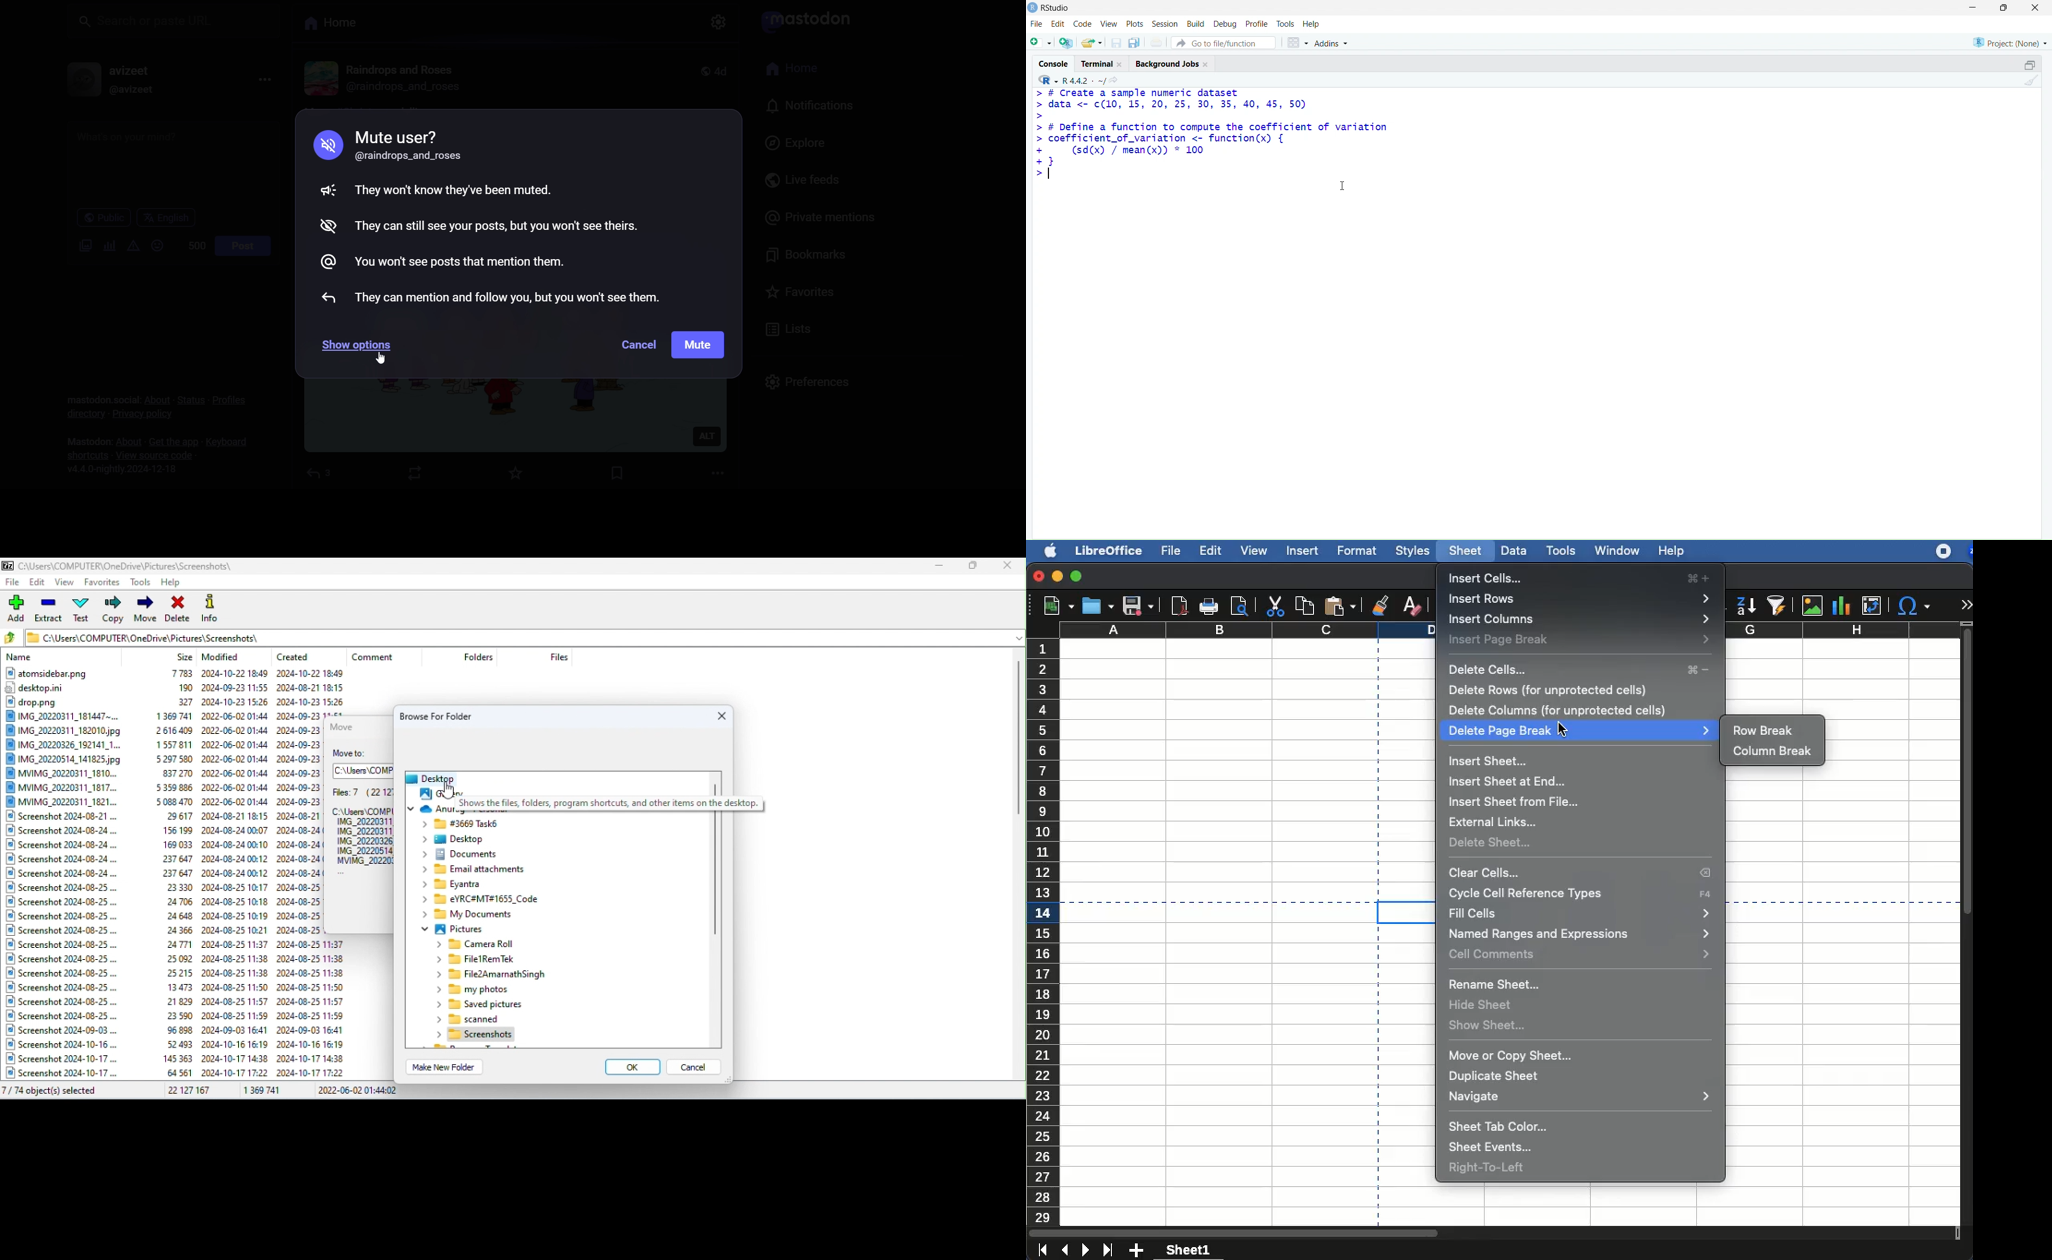 This screenshot has width=2072, height=1260. What do you see at coordinates (1041, 43) in the screenshot?
I see `add file as` at bounding box center [1041, 43].